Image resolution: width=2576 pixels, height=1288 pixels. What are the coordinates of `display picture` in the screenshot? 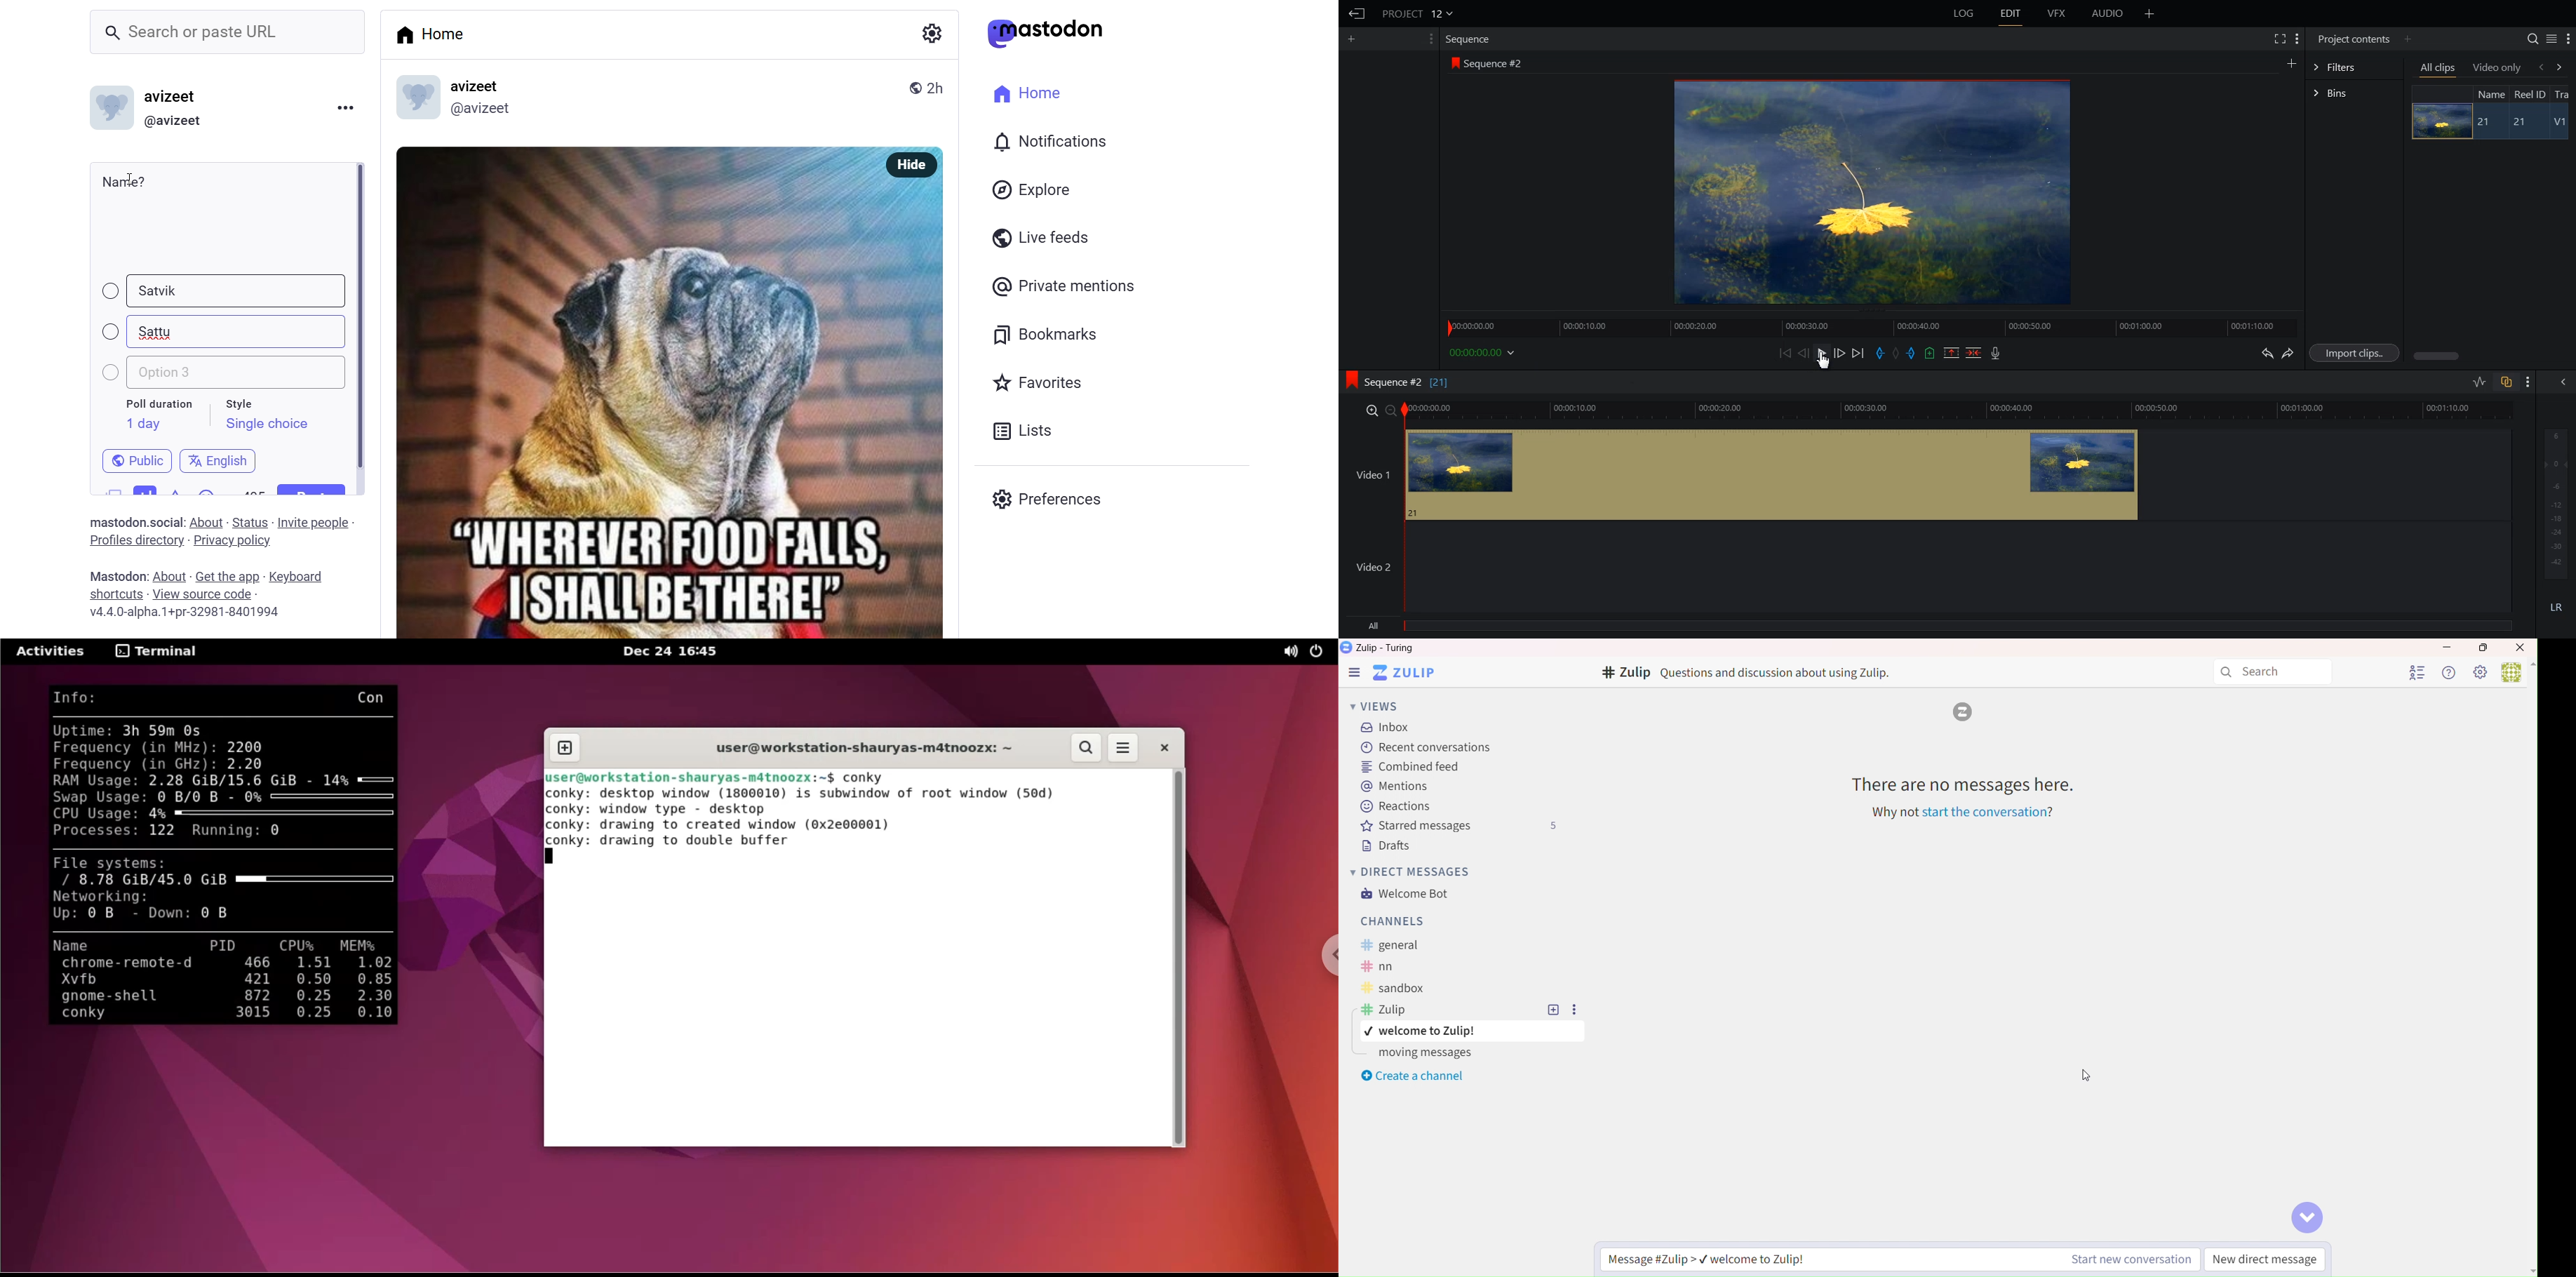 It's located at (410, 99).